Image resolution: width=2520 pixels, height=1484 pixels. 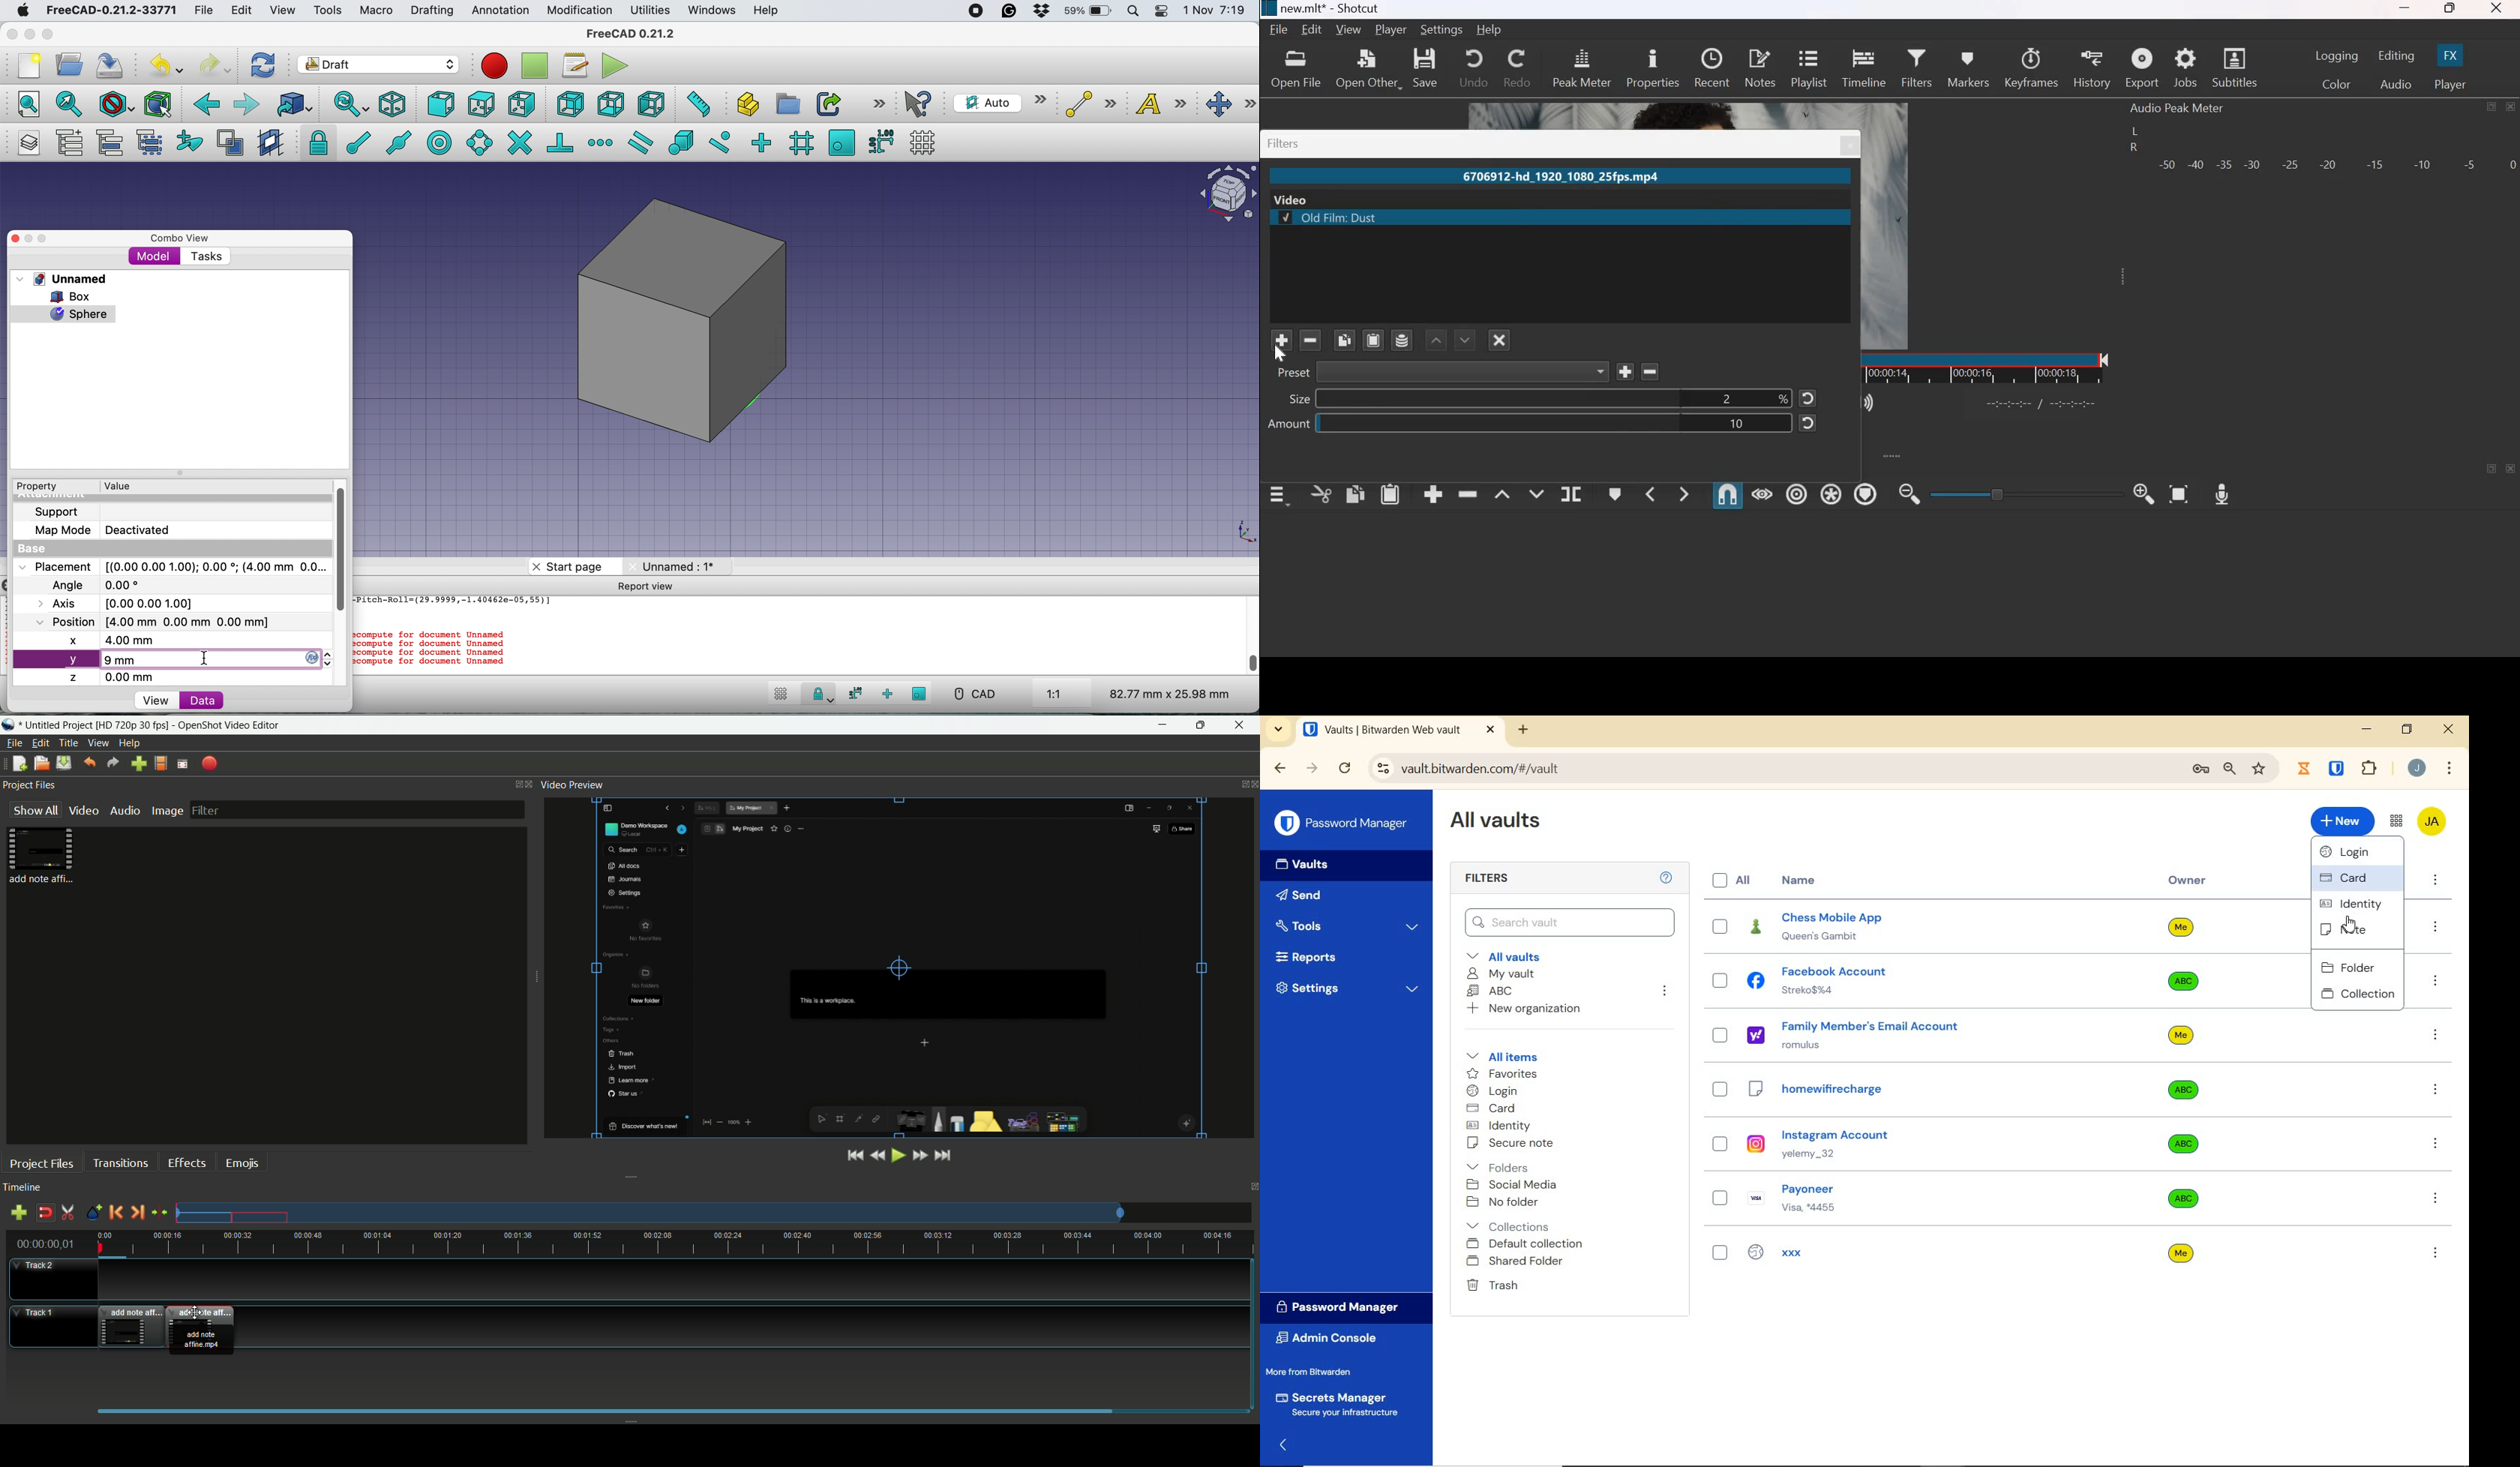 What do you see at coordinates (60, 511) in the screenshot?
I see `support` at bounding box center [60, 511].